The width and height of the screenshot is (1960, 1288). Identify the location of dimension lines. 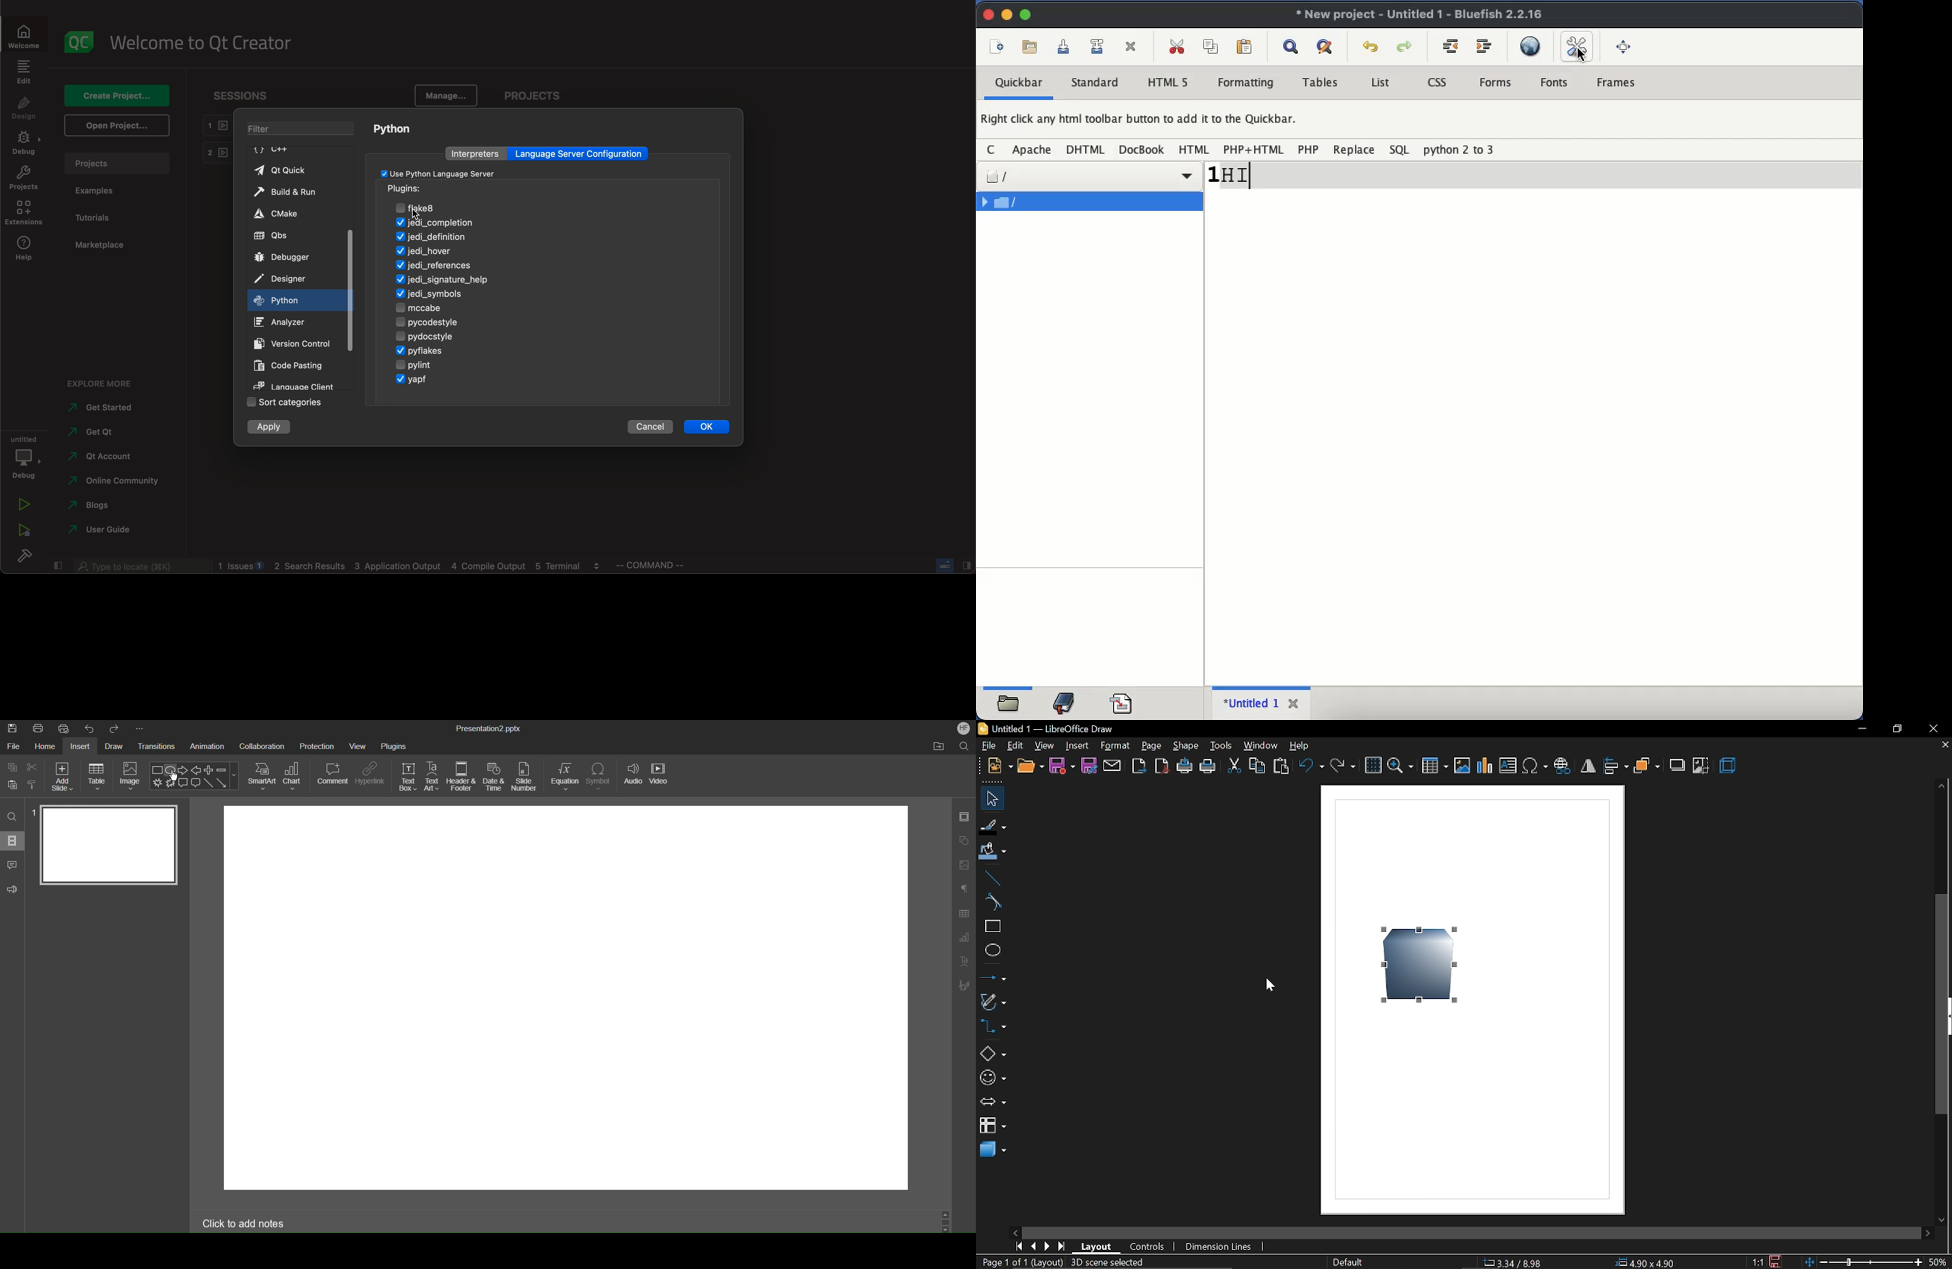
(1219, 1247).